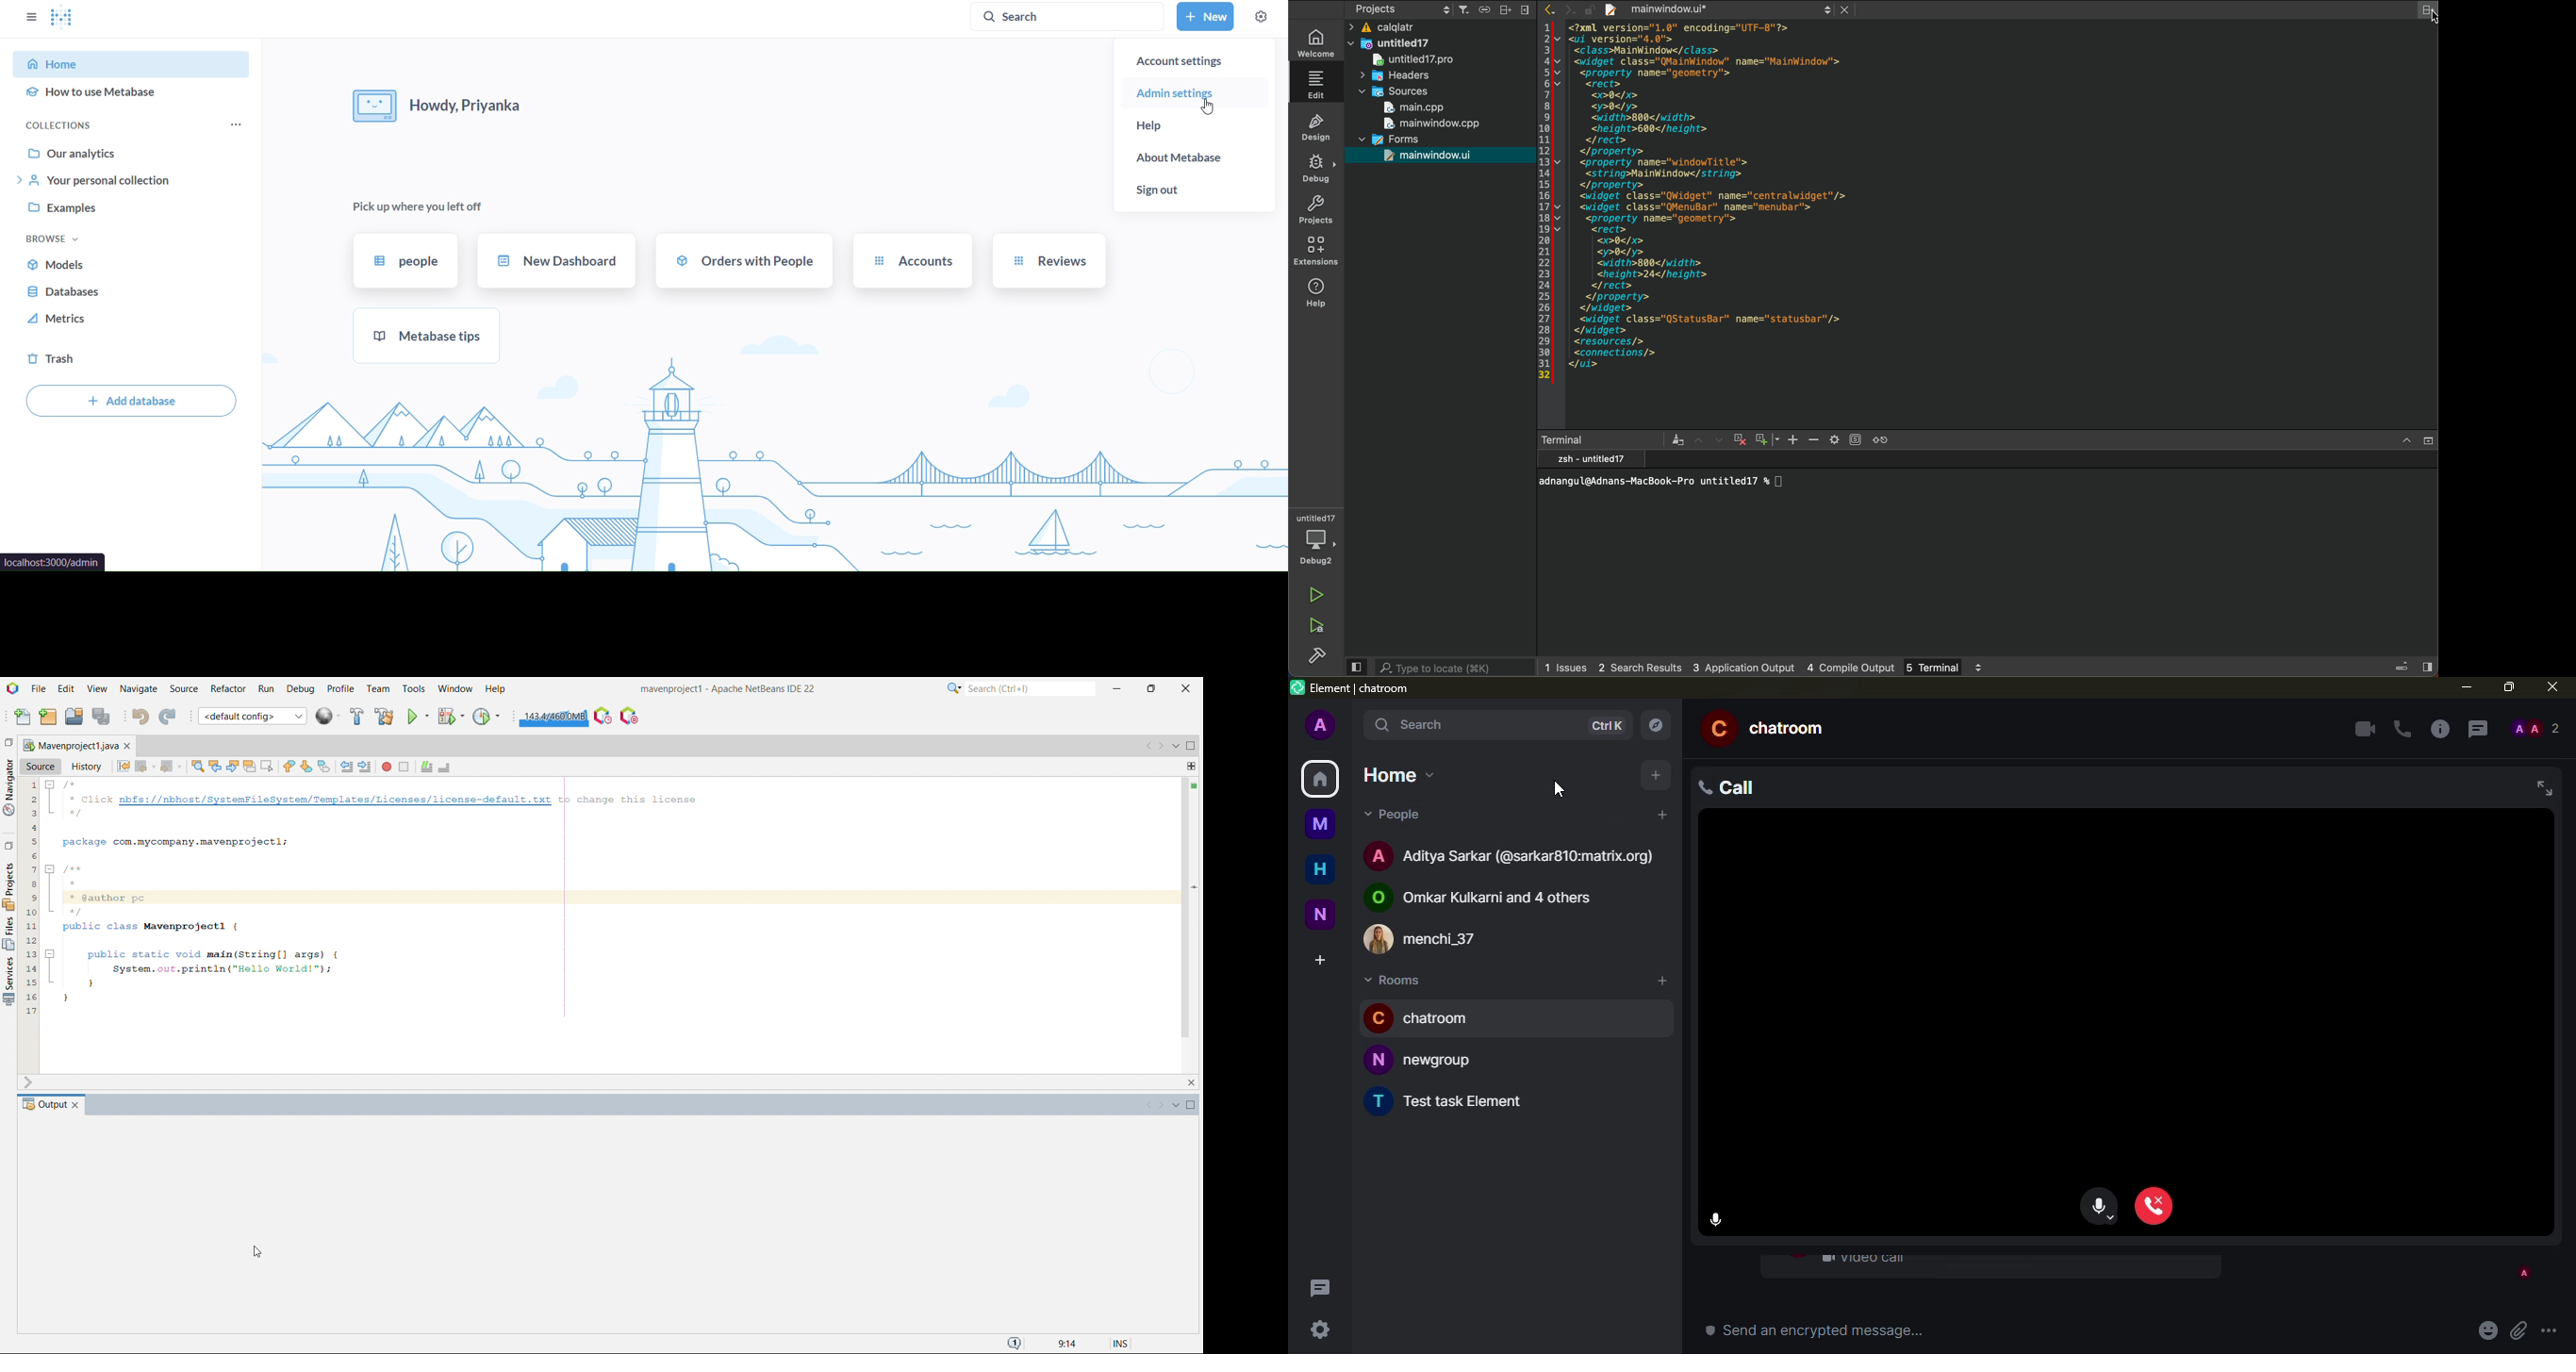  Describe the element at coordinates (1850, 9) in the screenshot. I see `close document` at that location.